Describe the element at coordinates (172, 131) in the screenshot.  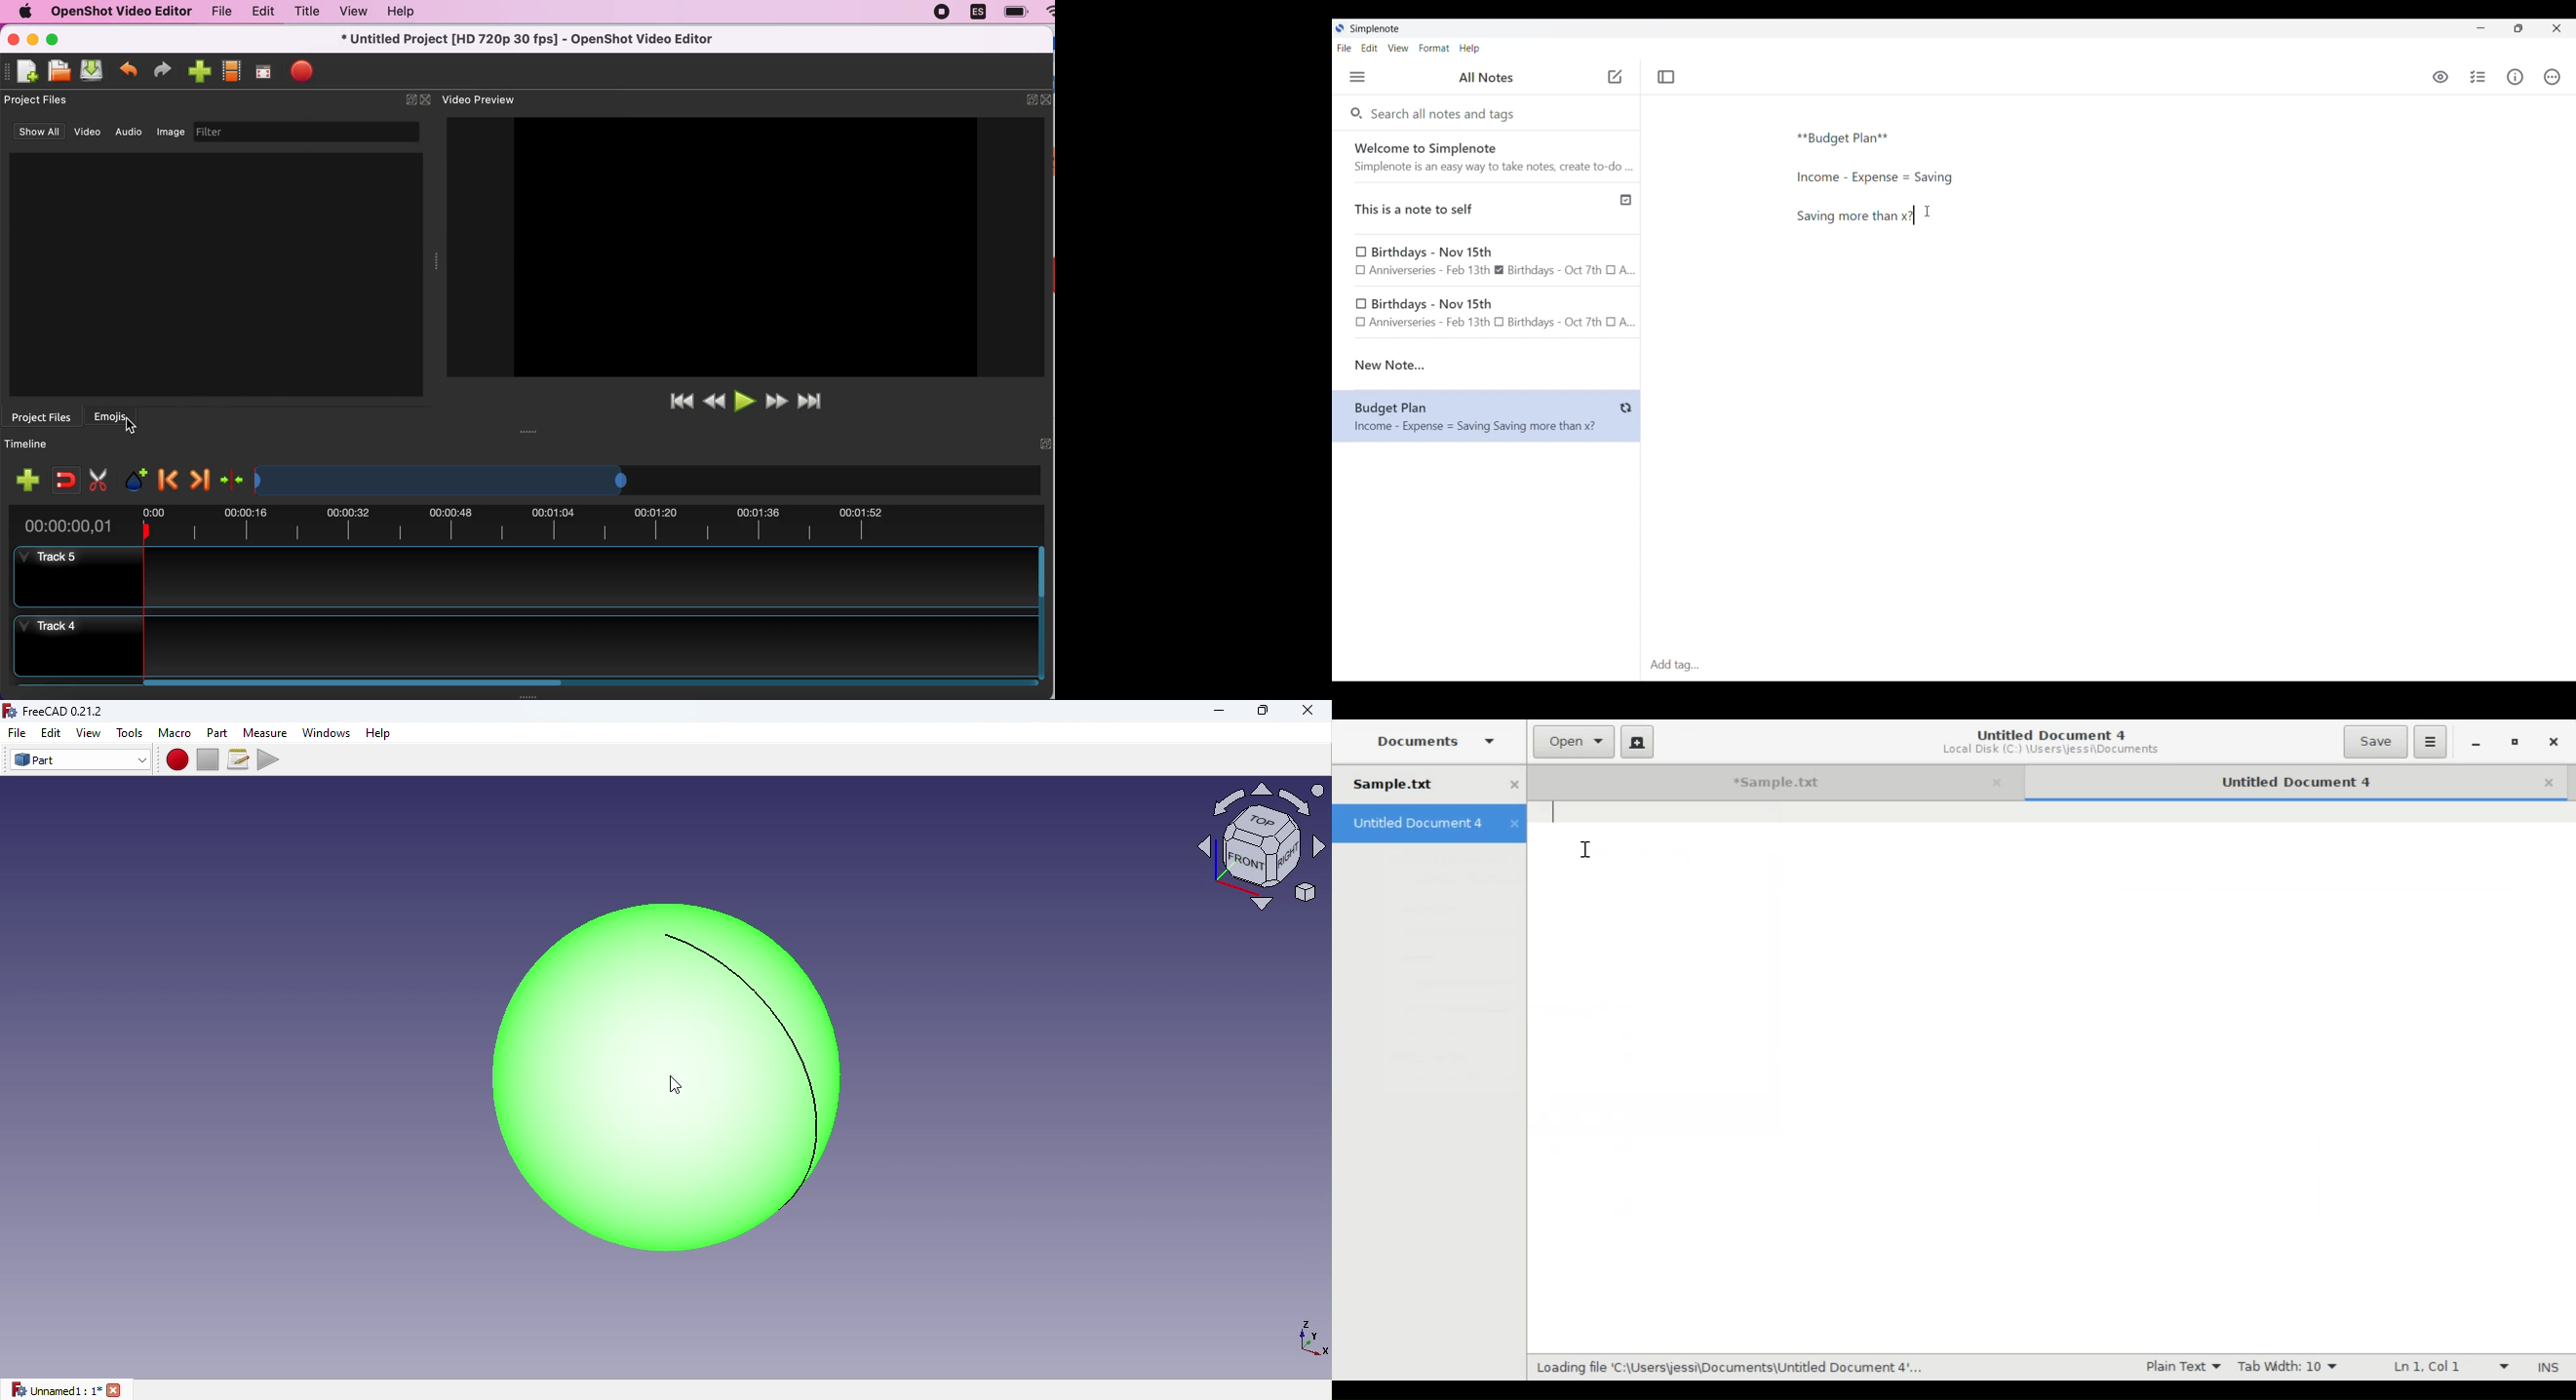
I see `image` at that location.